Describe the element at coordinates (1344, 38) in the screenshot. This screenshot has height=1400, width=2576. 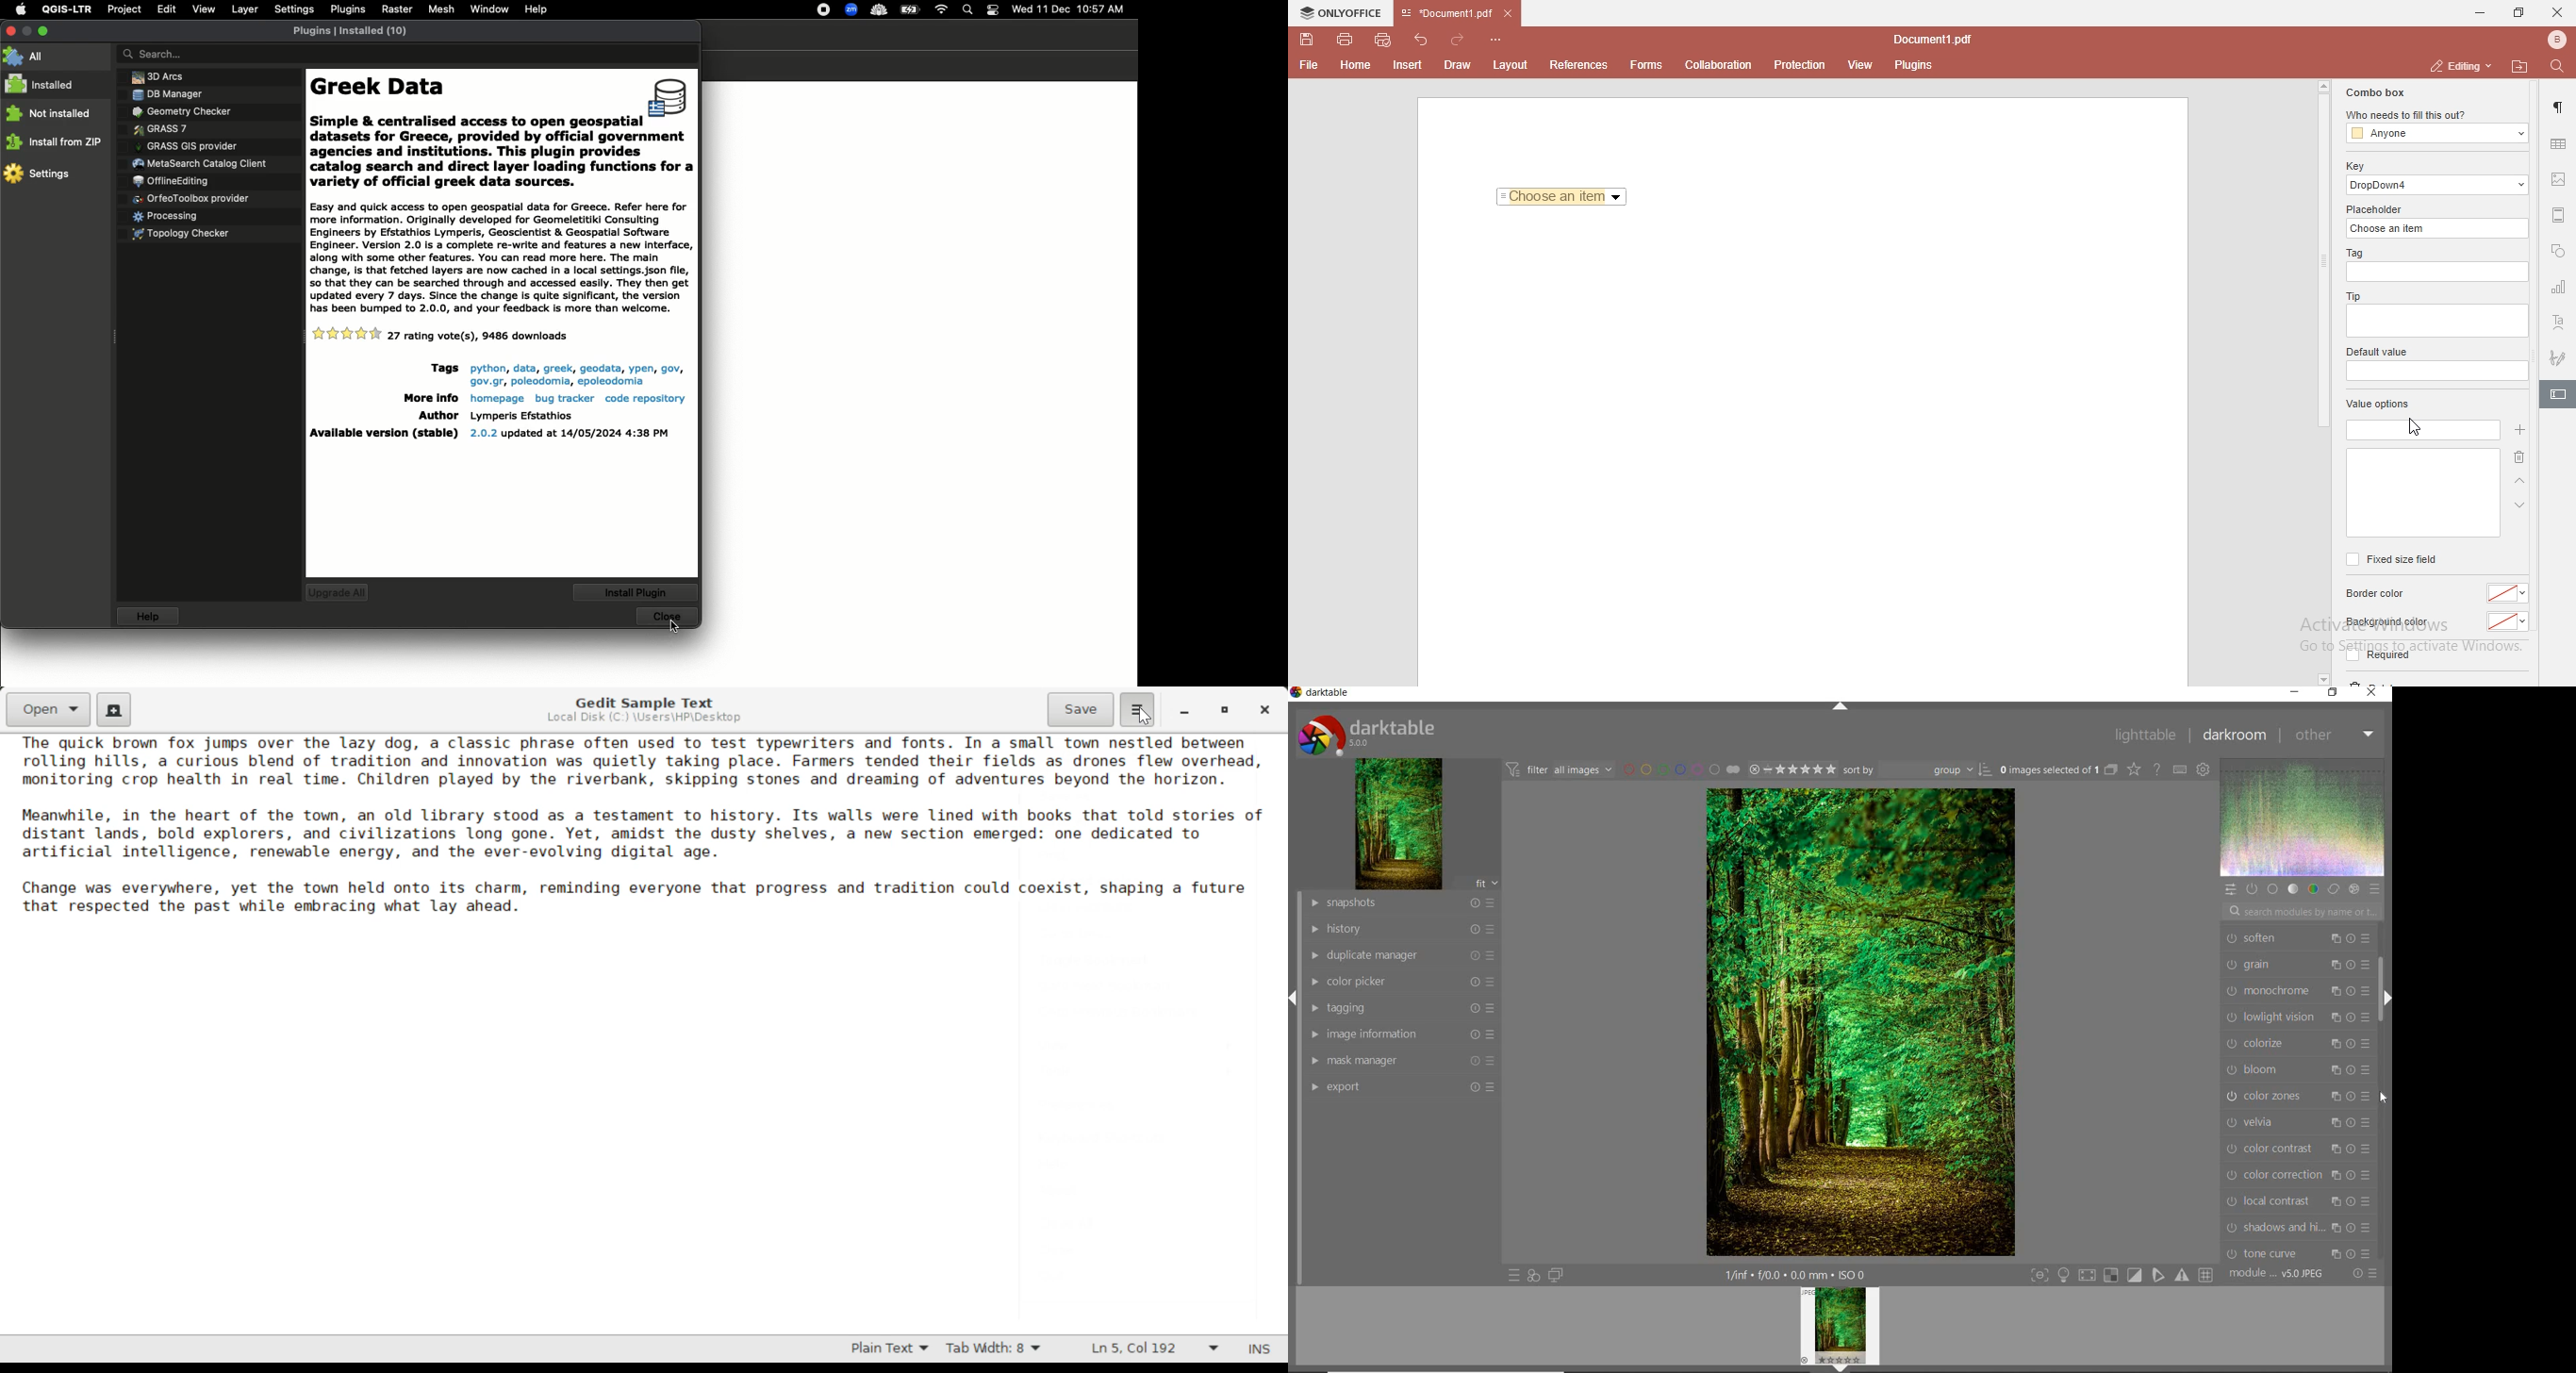
I see `print` at that location.